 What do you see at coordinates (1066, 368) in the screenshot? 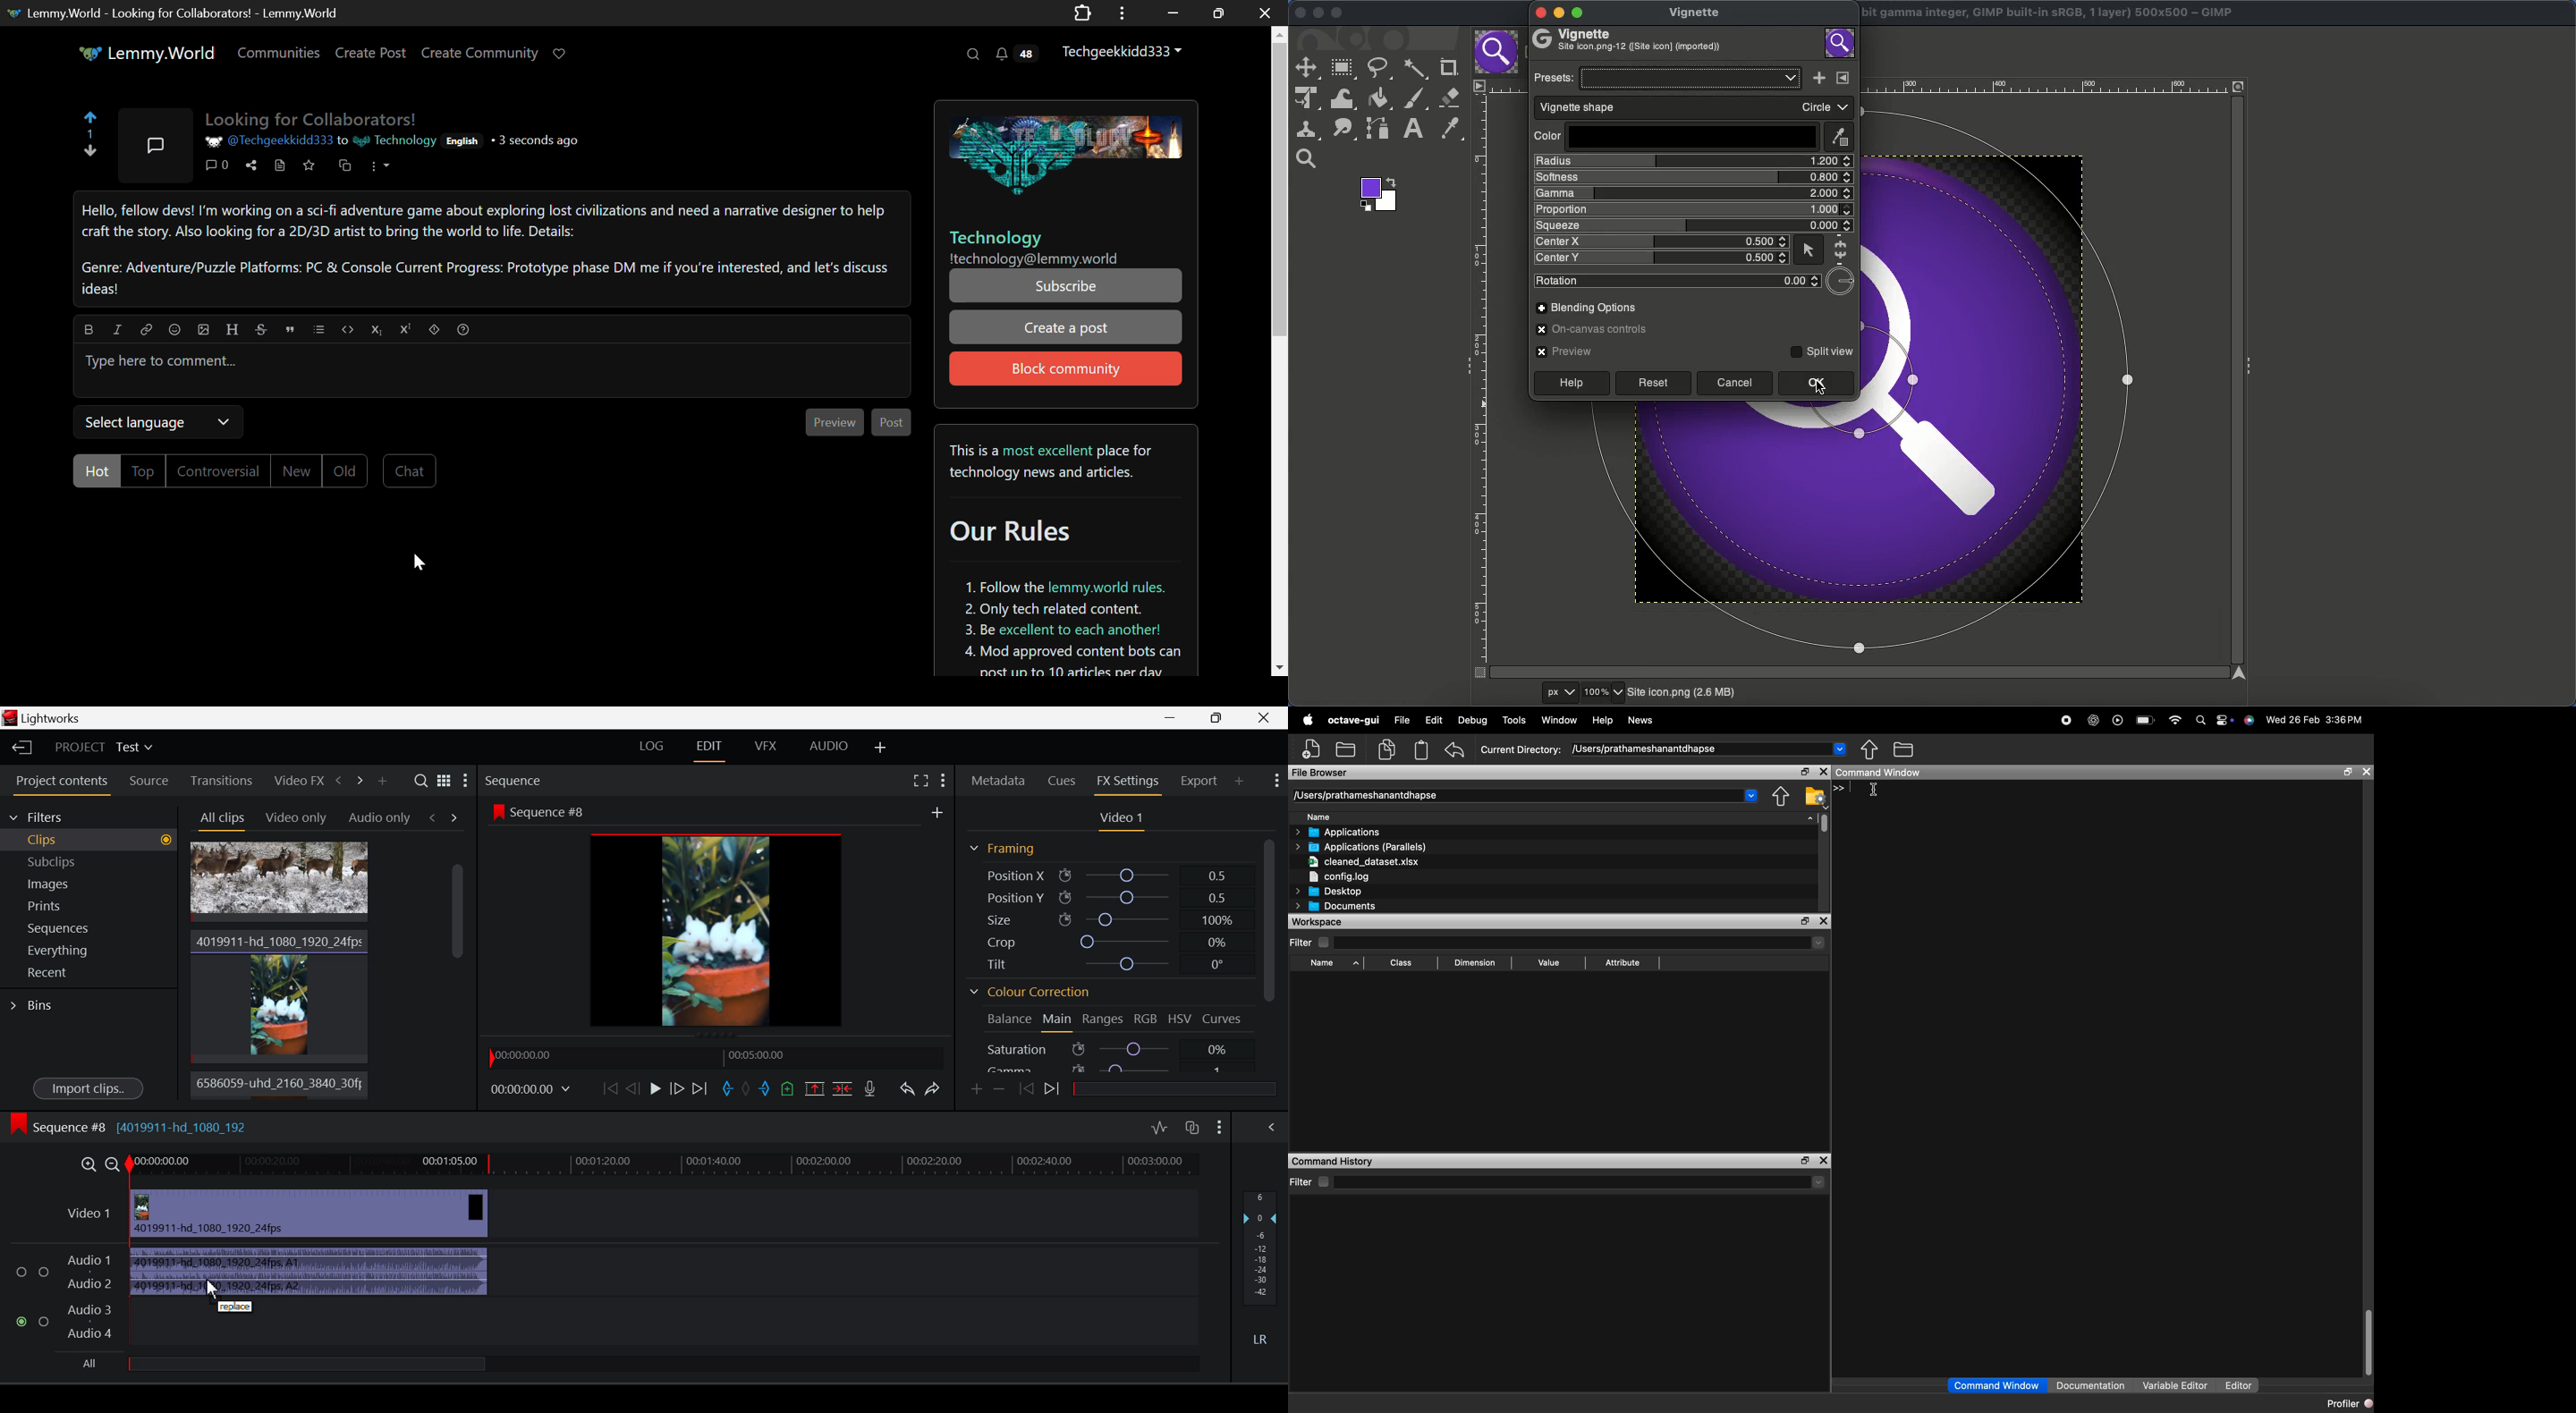
I see `Block community` at bounding box center [1066, 368].